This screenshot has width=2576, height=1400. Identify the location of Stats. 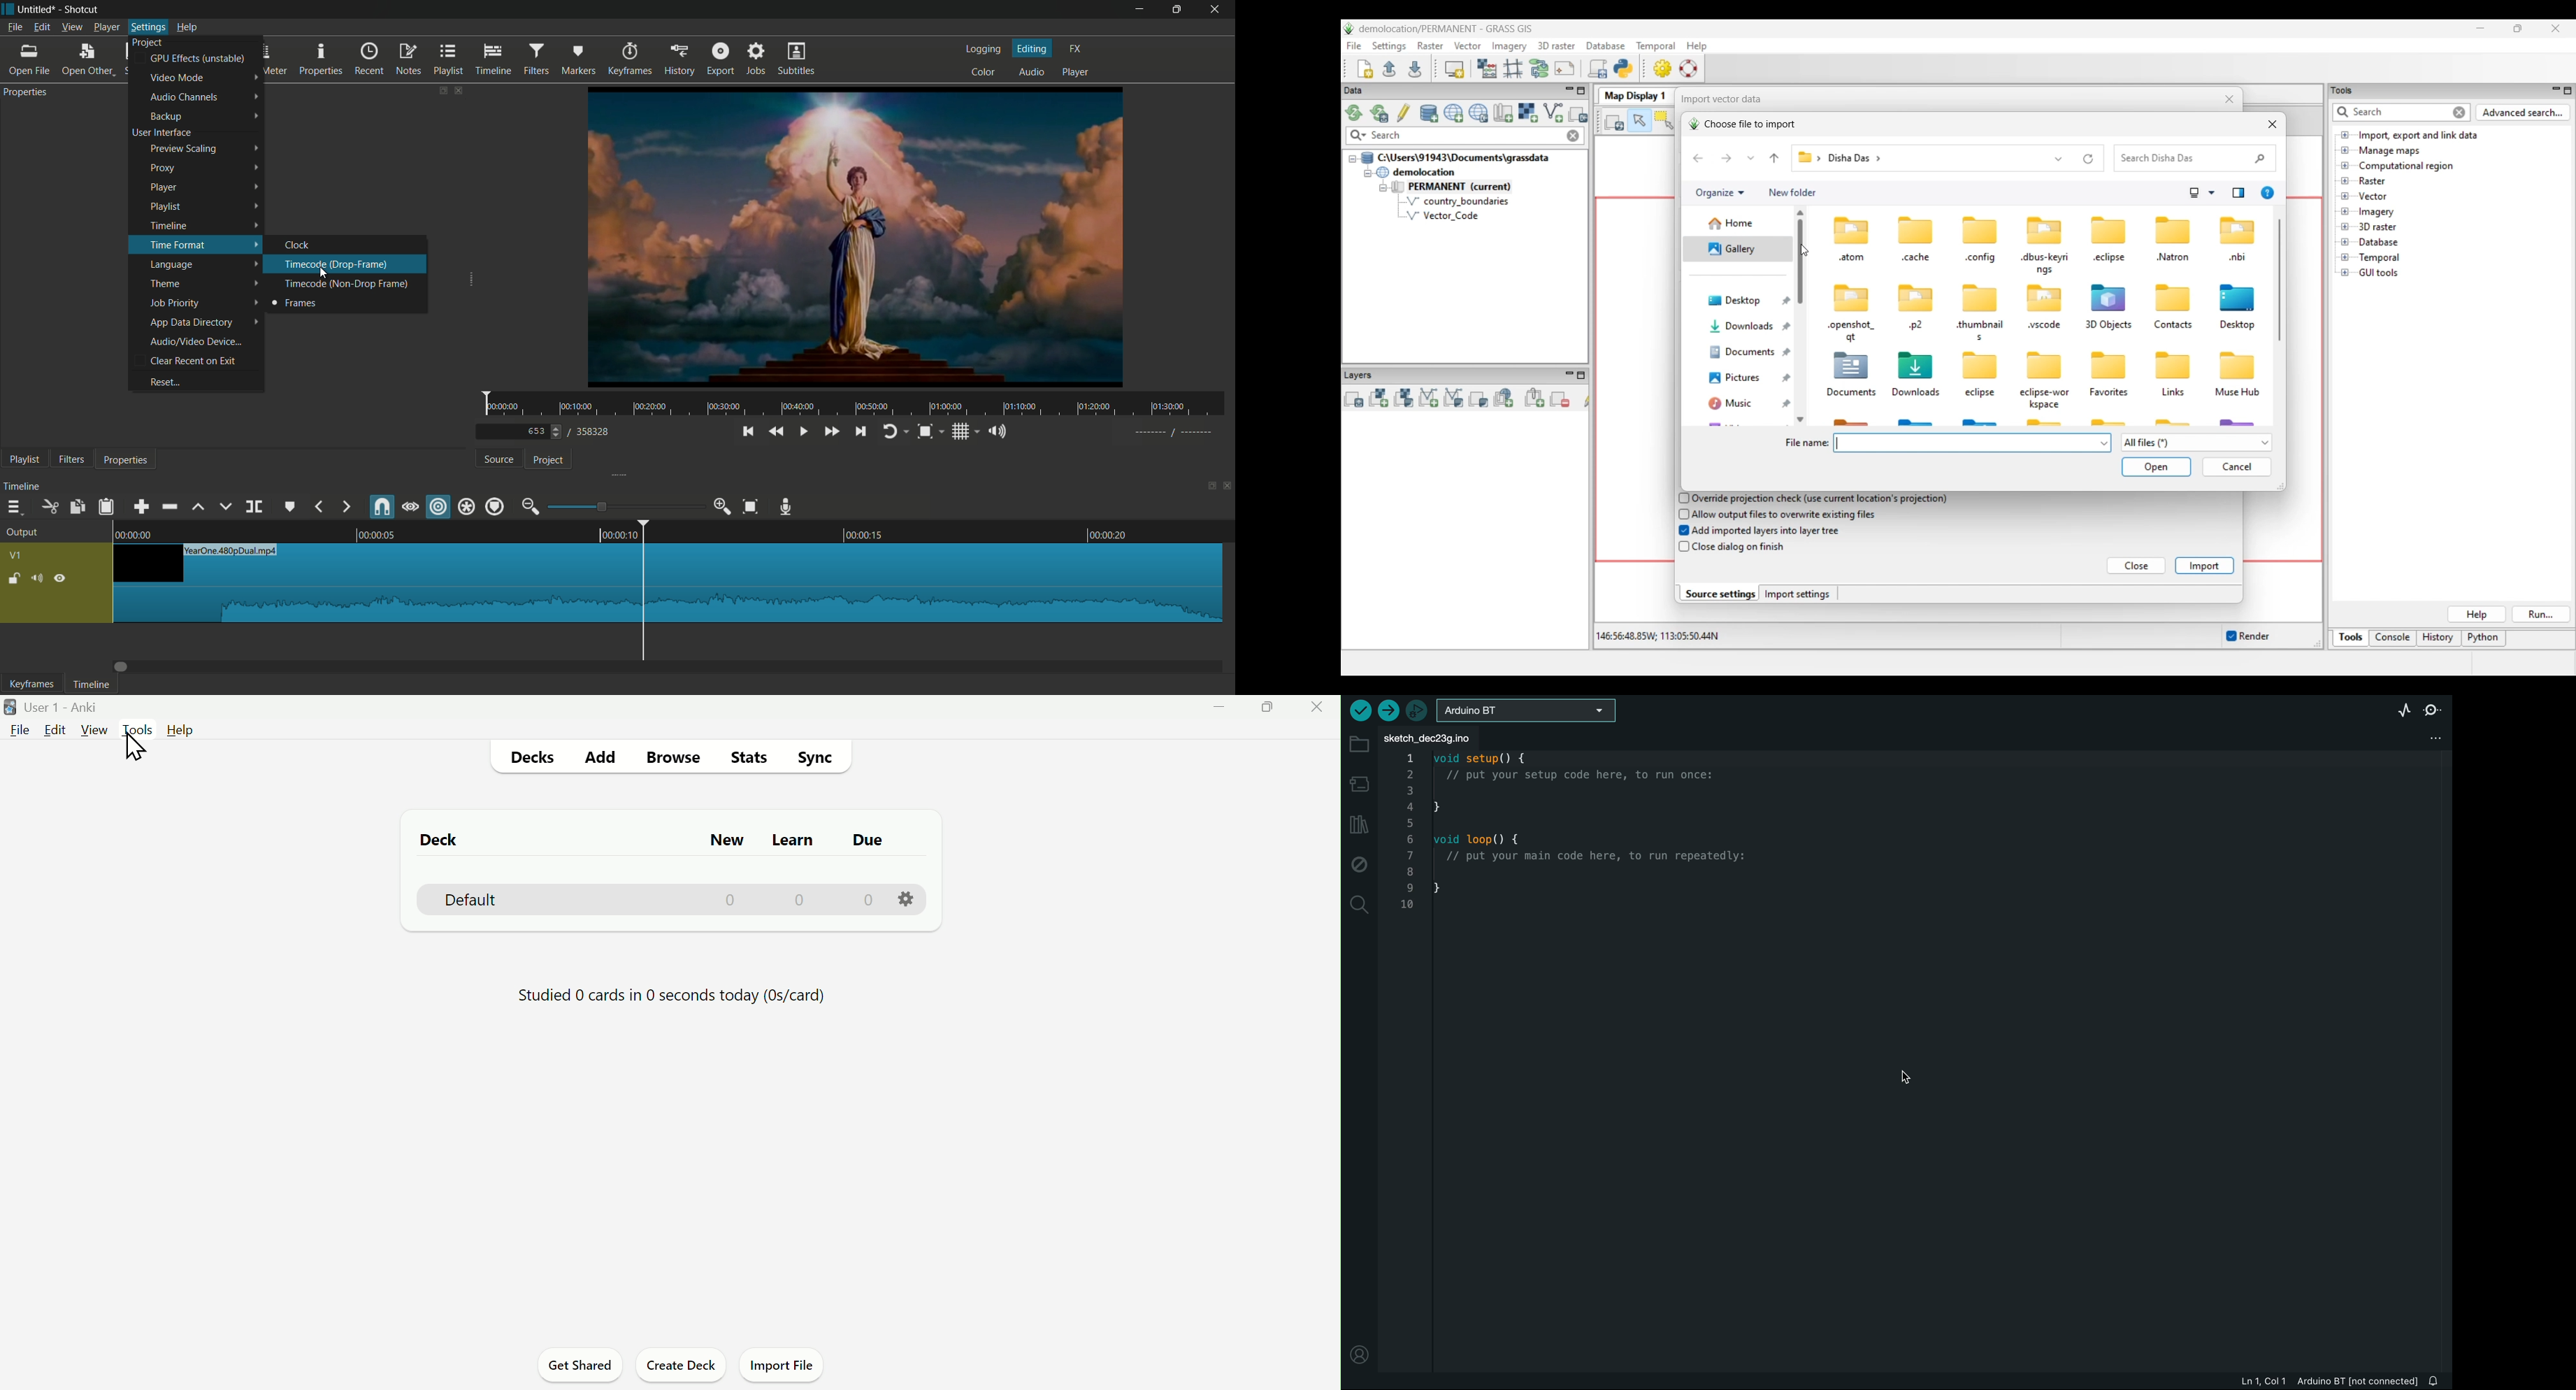
(751, 757).